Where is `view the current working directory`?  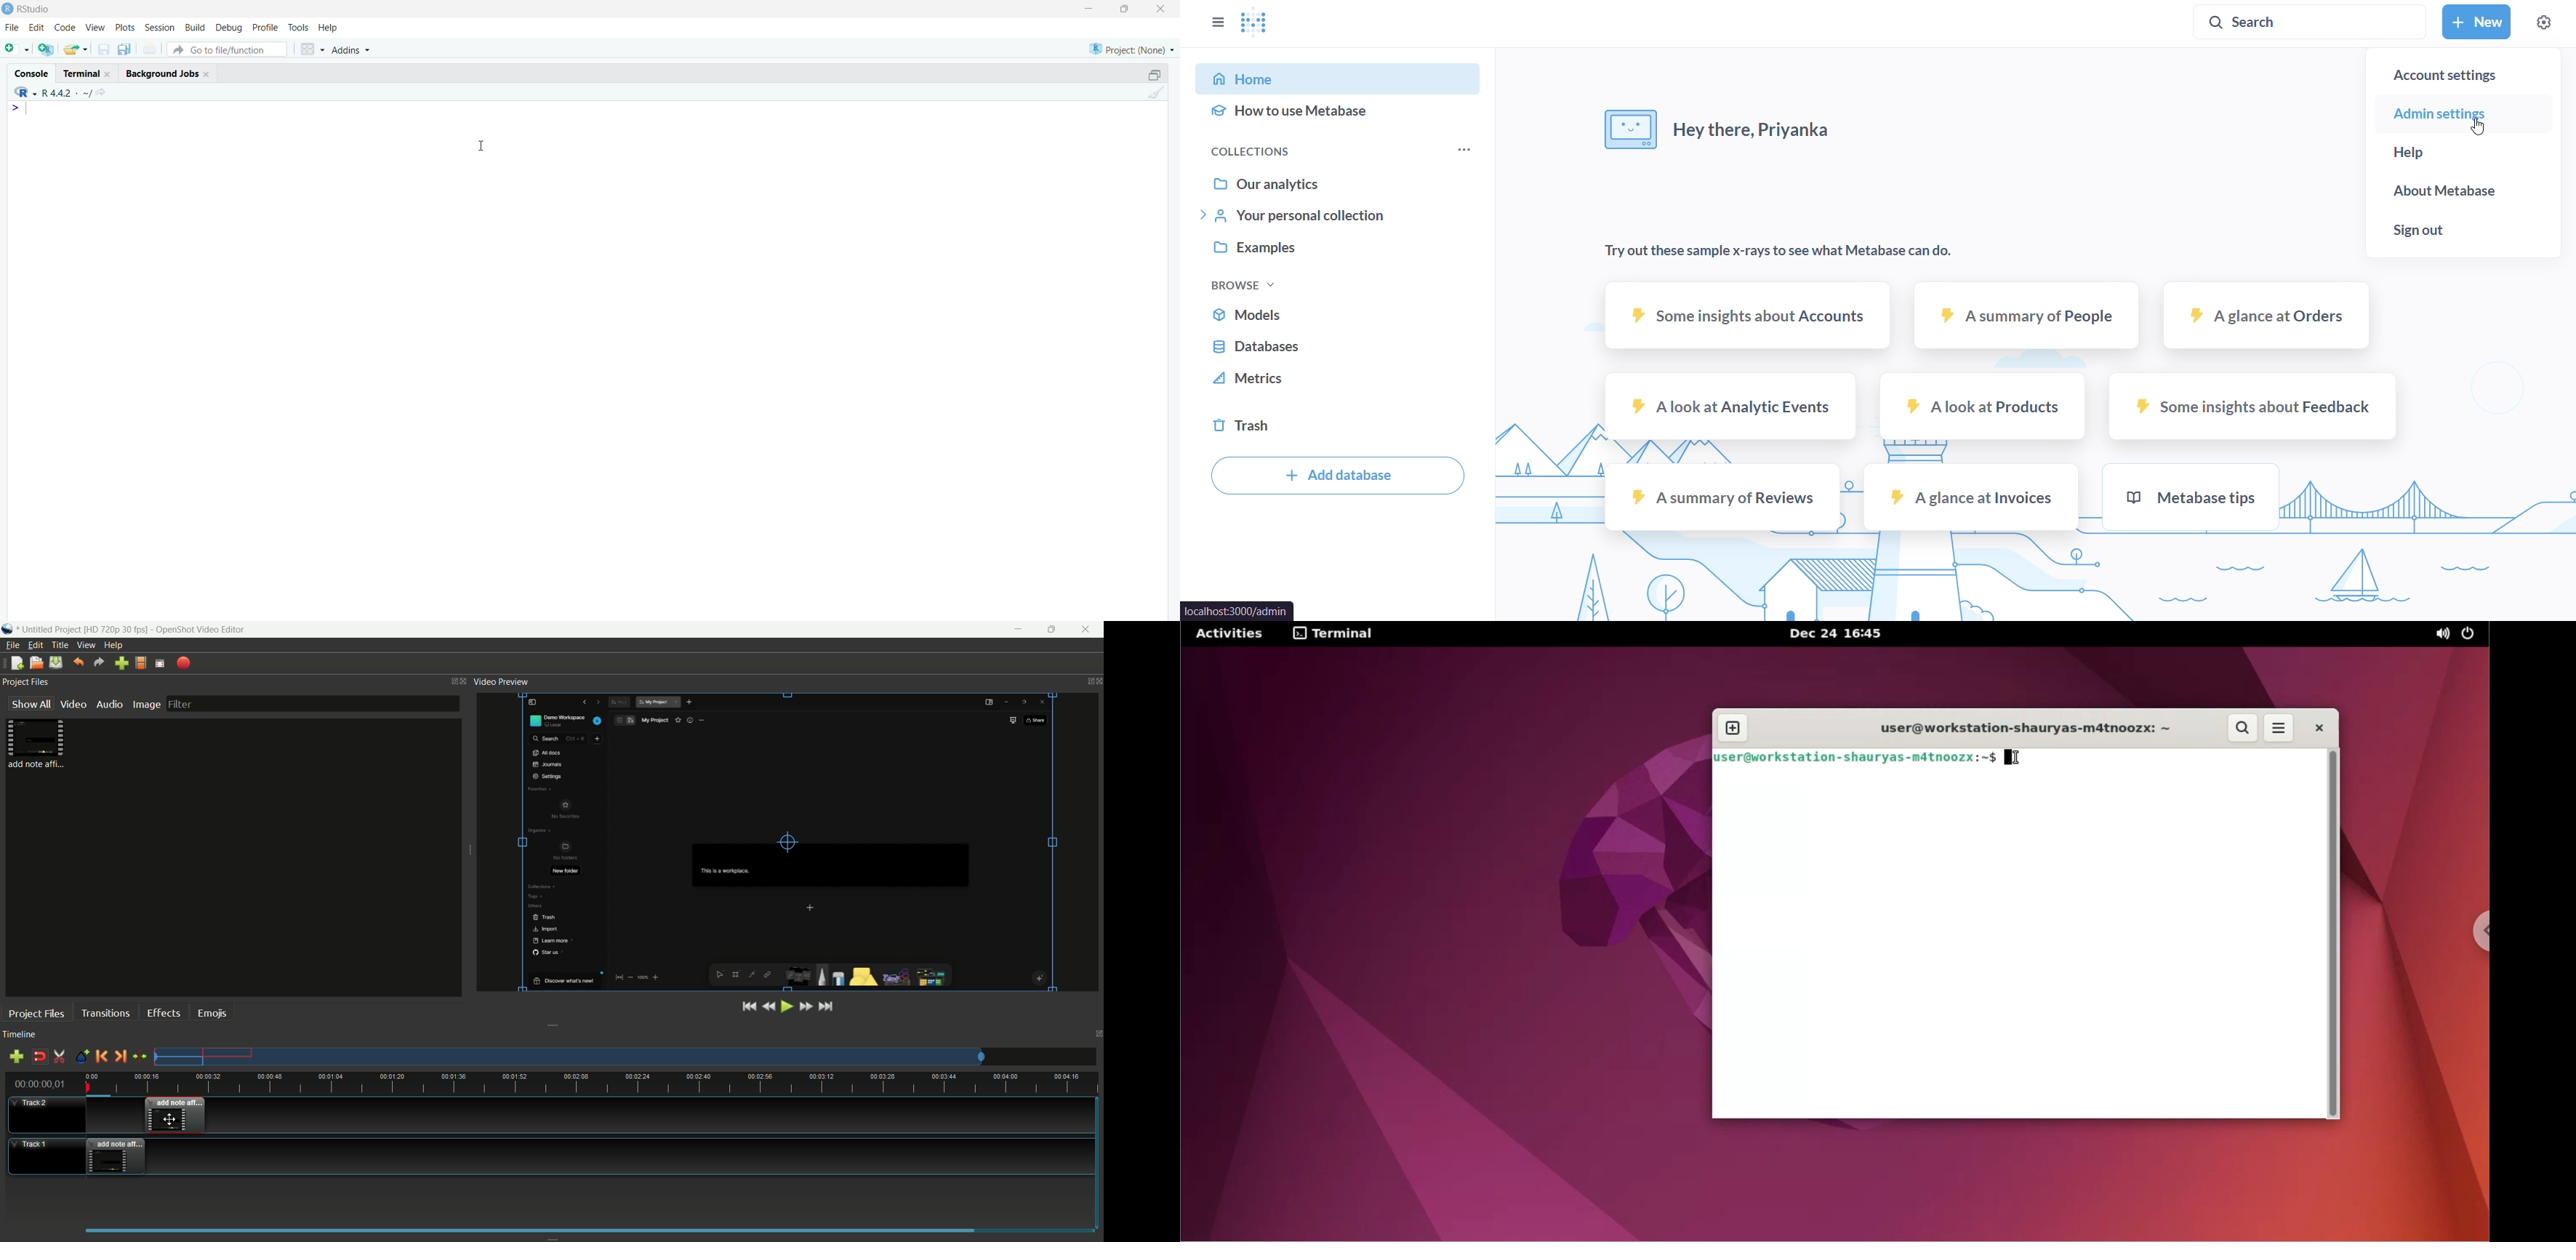 view the current working directory is located at coordinates (101, 93).